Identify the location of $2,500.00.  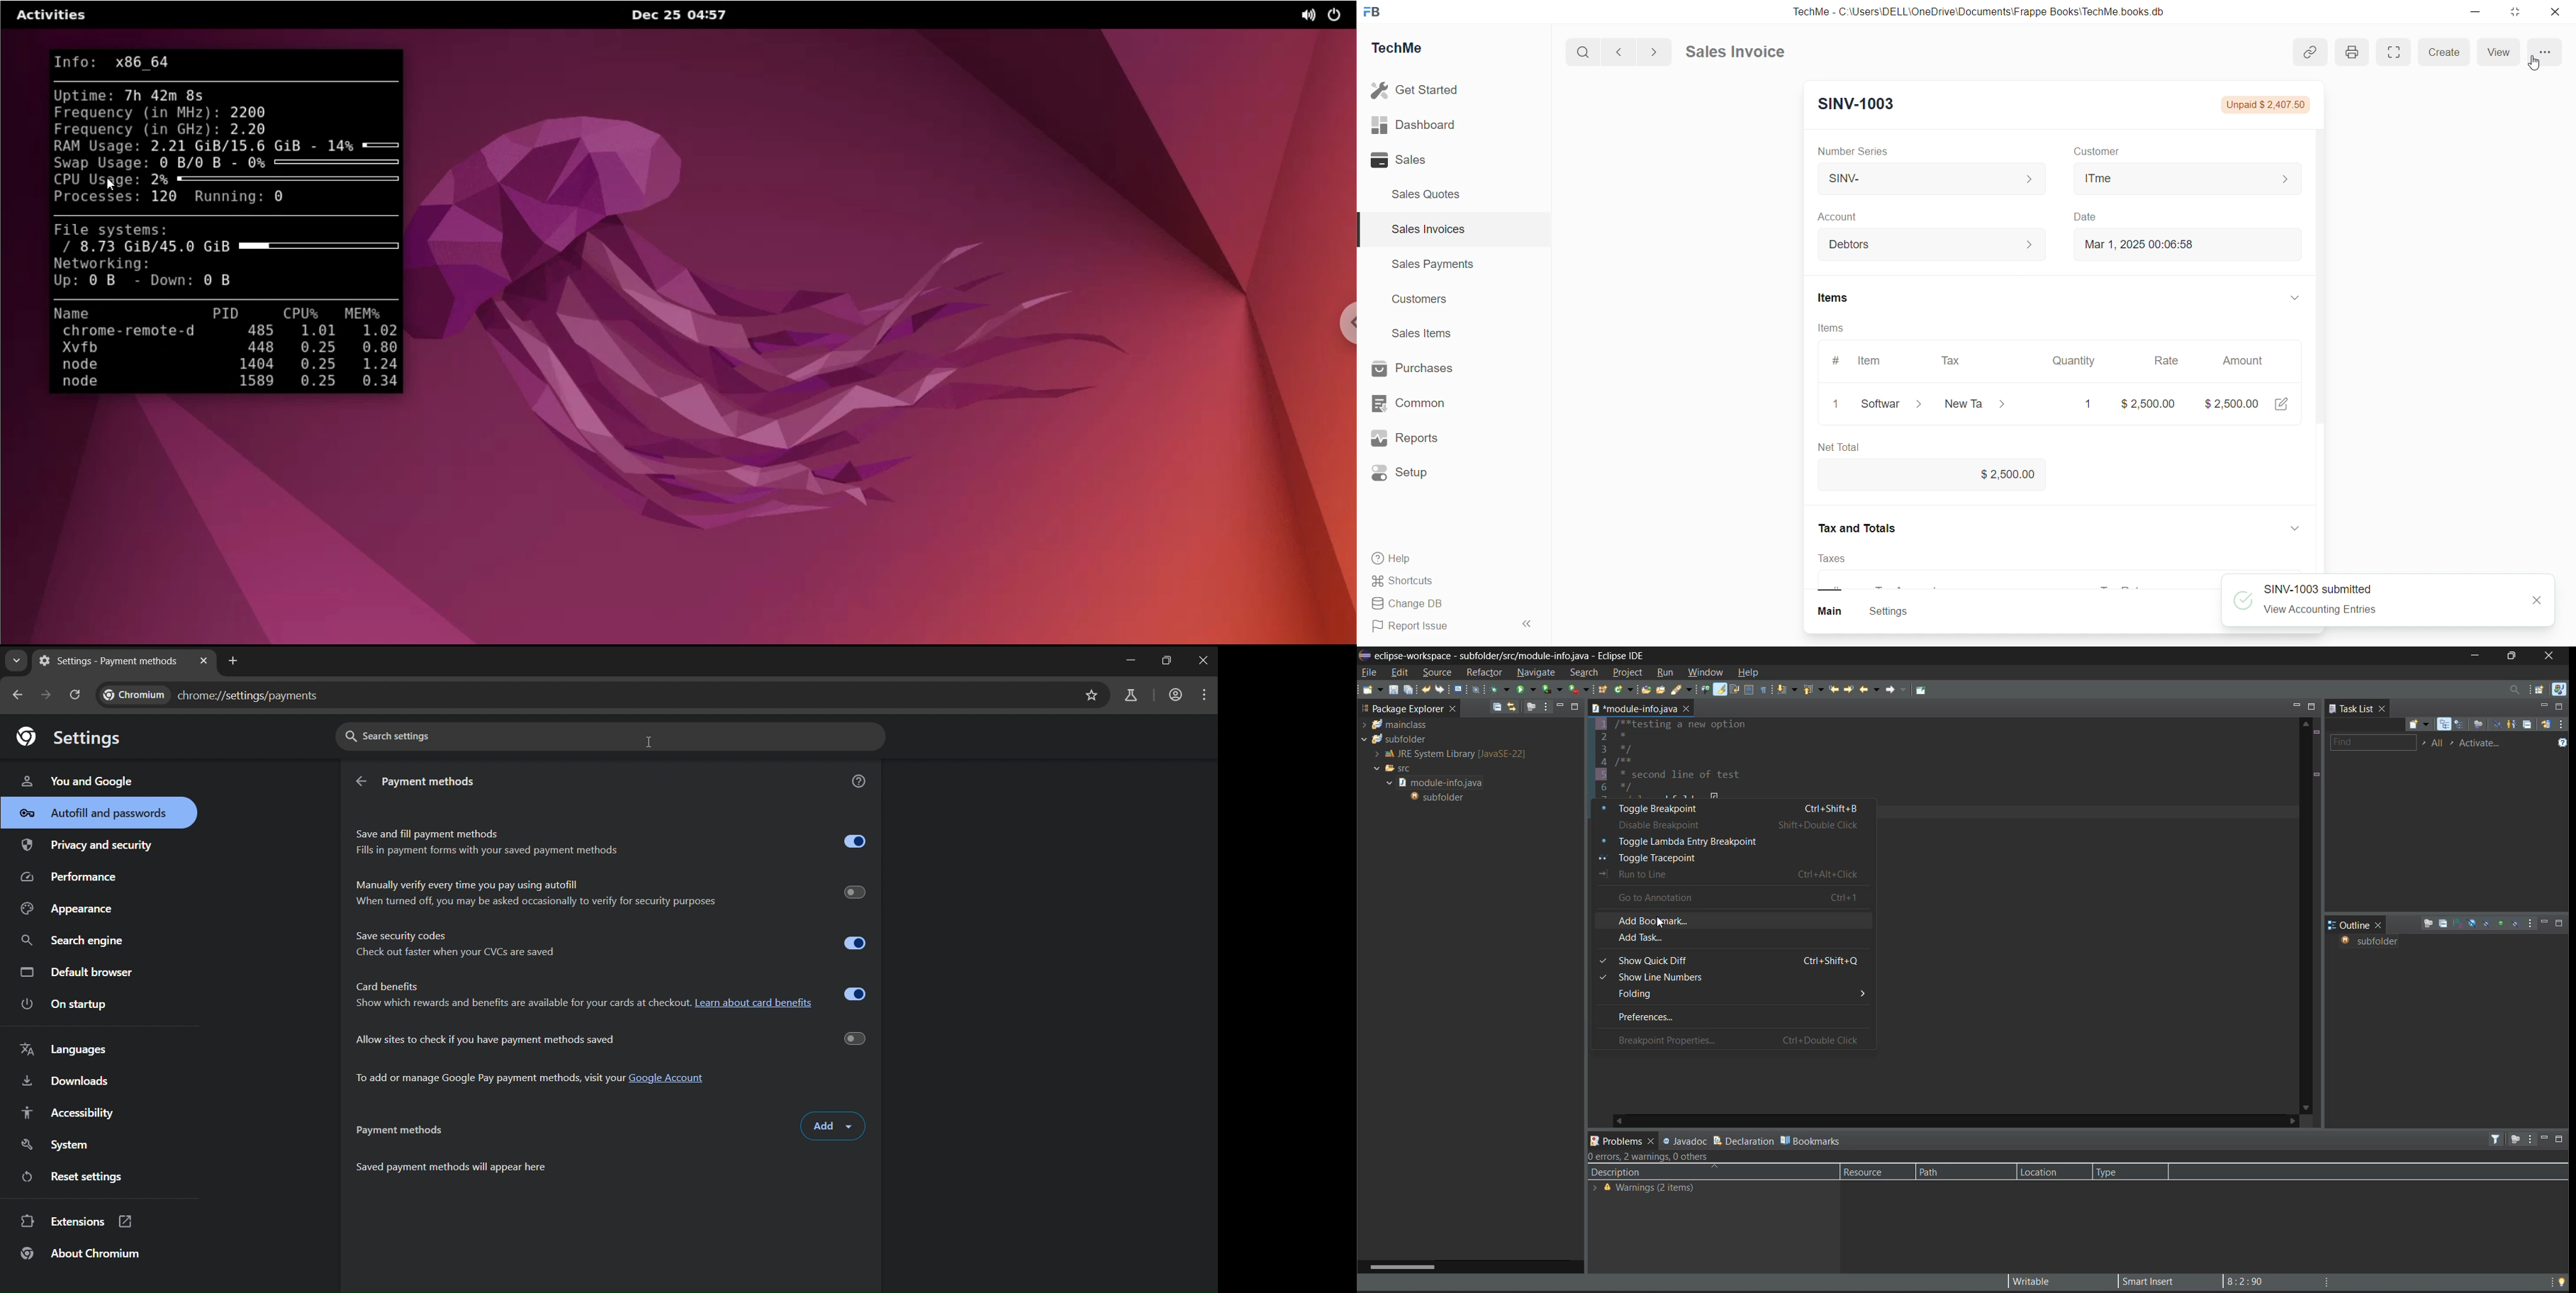
(2013, 473).